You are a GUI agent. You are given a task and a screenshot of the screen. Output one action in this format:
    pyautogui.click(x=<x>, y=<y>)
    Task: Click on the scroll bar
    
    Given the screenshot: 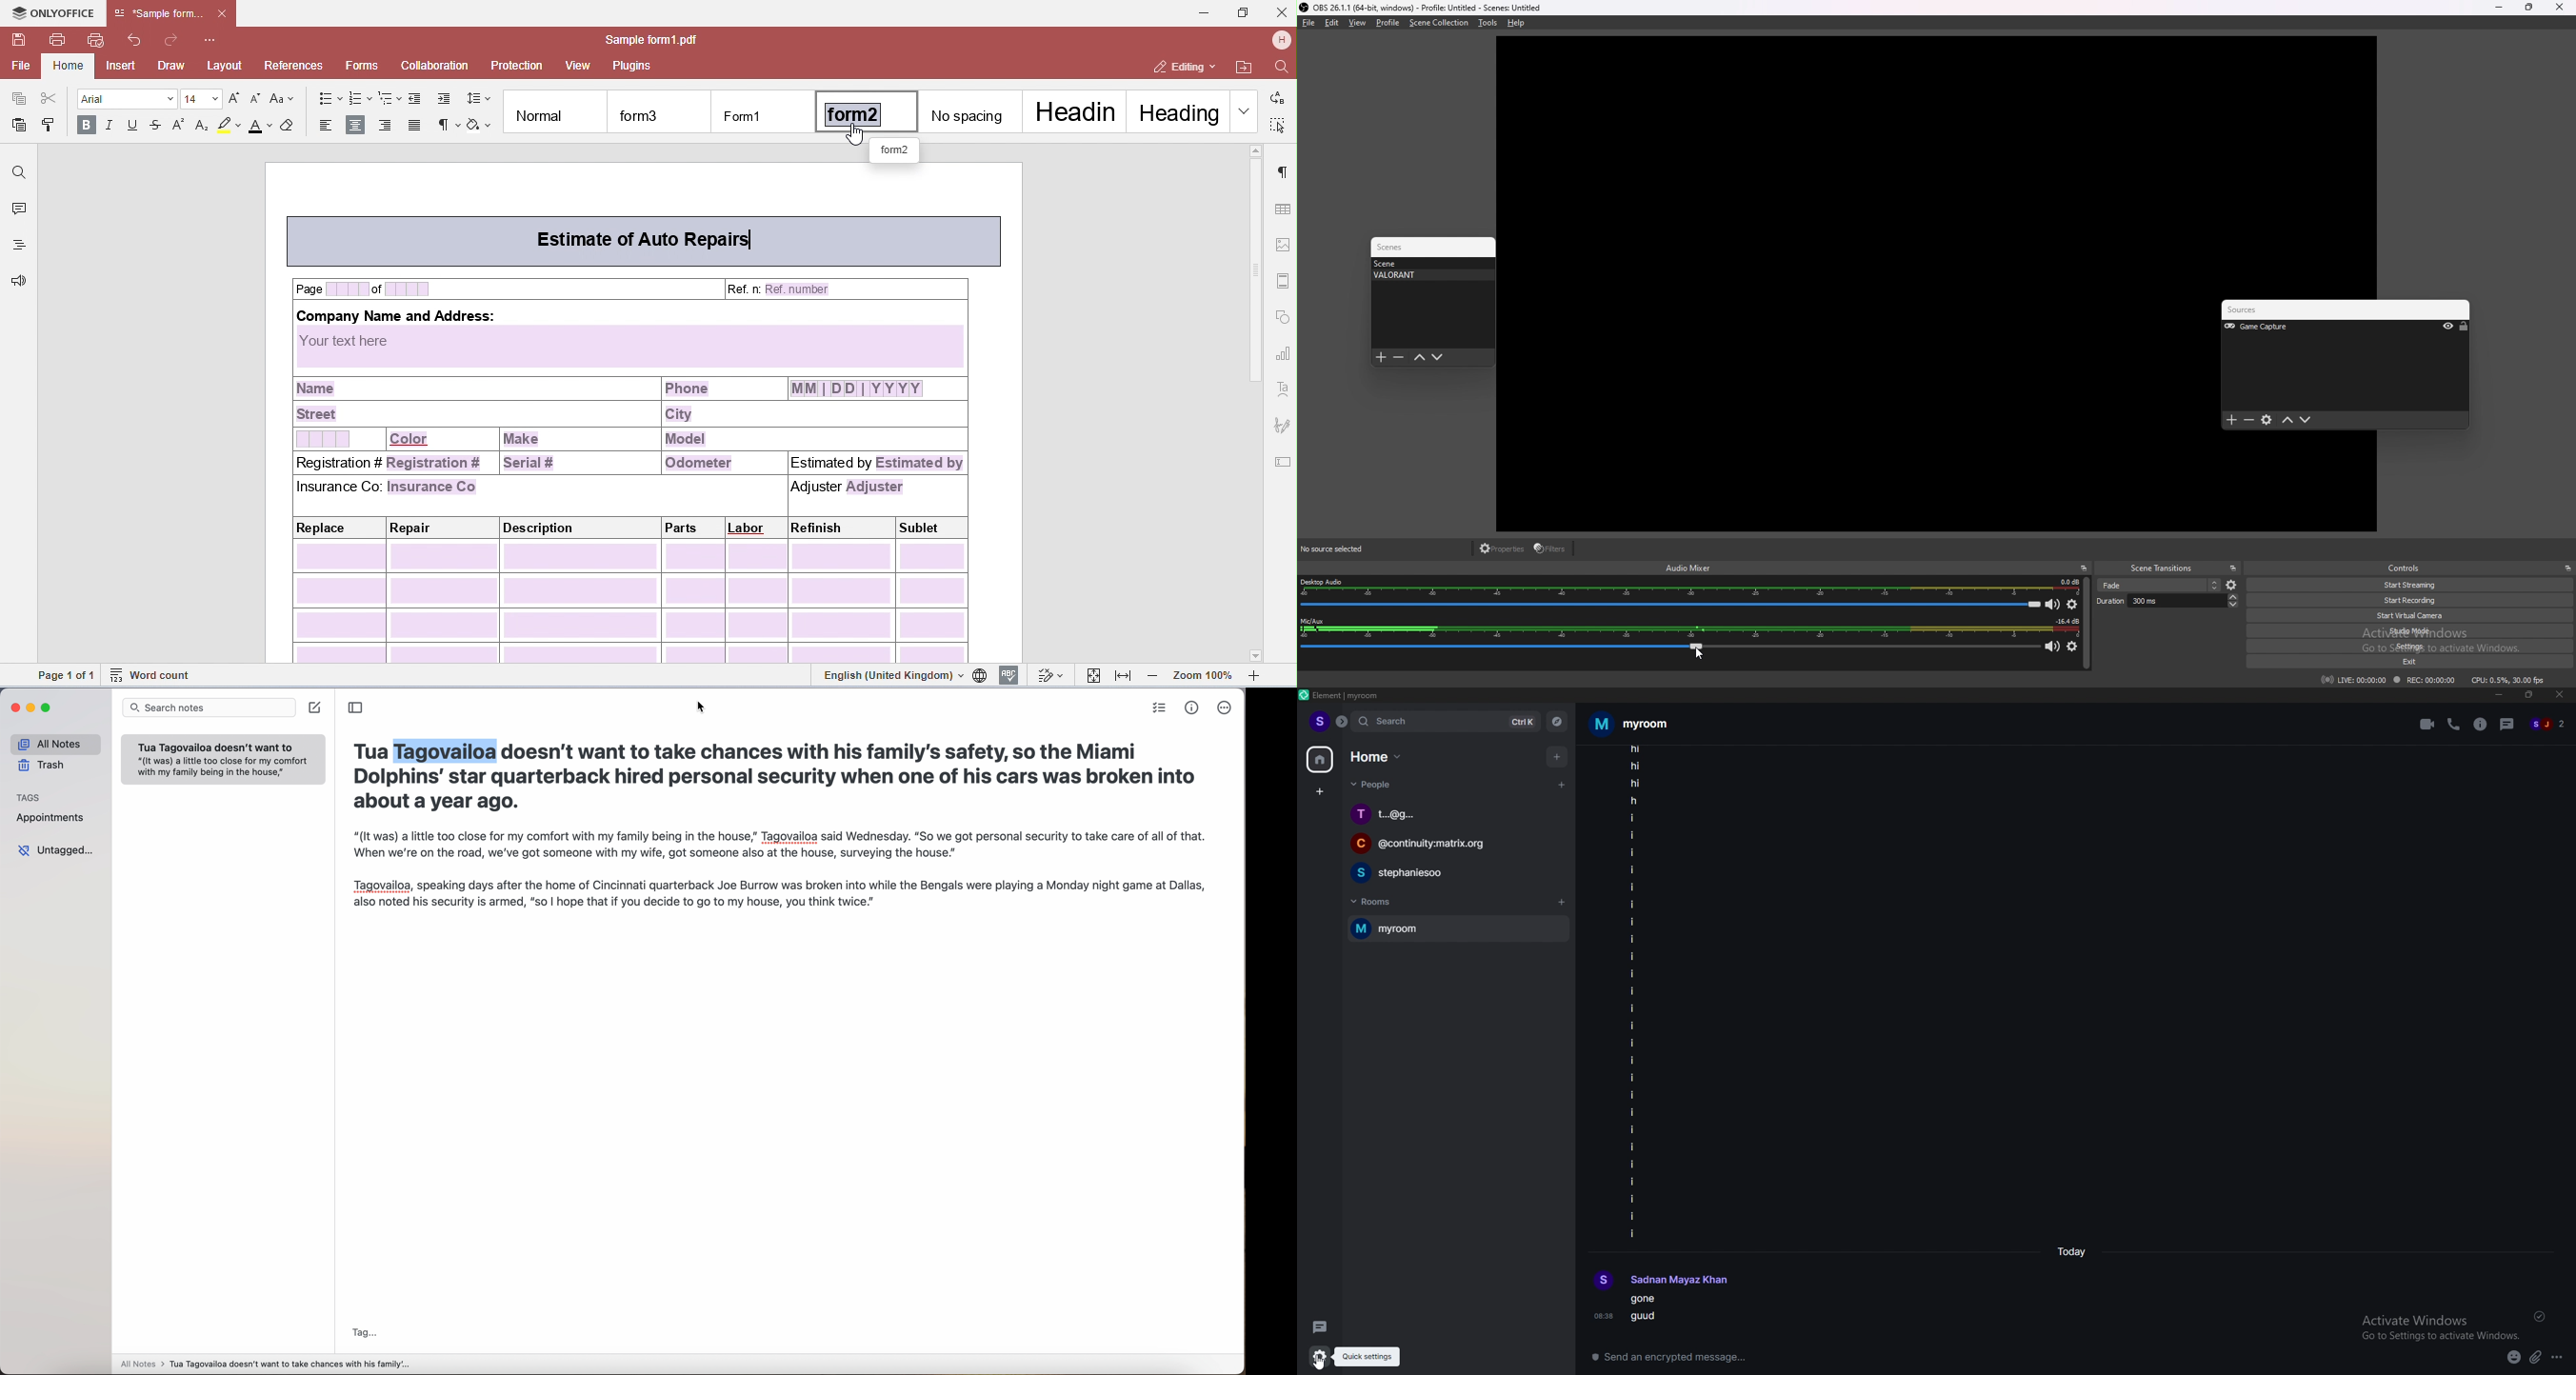 What is the action you would take?
    pyautogui.click(x=2087, y=624)
    